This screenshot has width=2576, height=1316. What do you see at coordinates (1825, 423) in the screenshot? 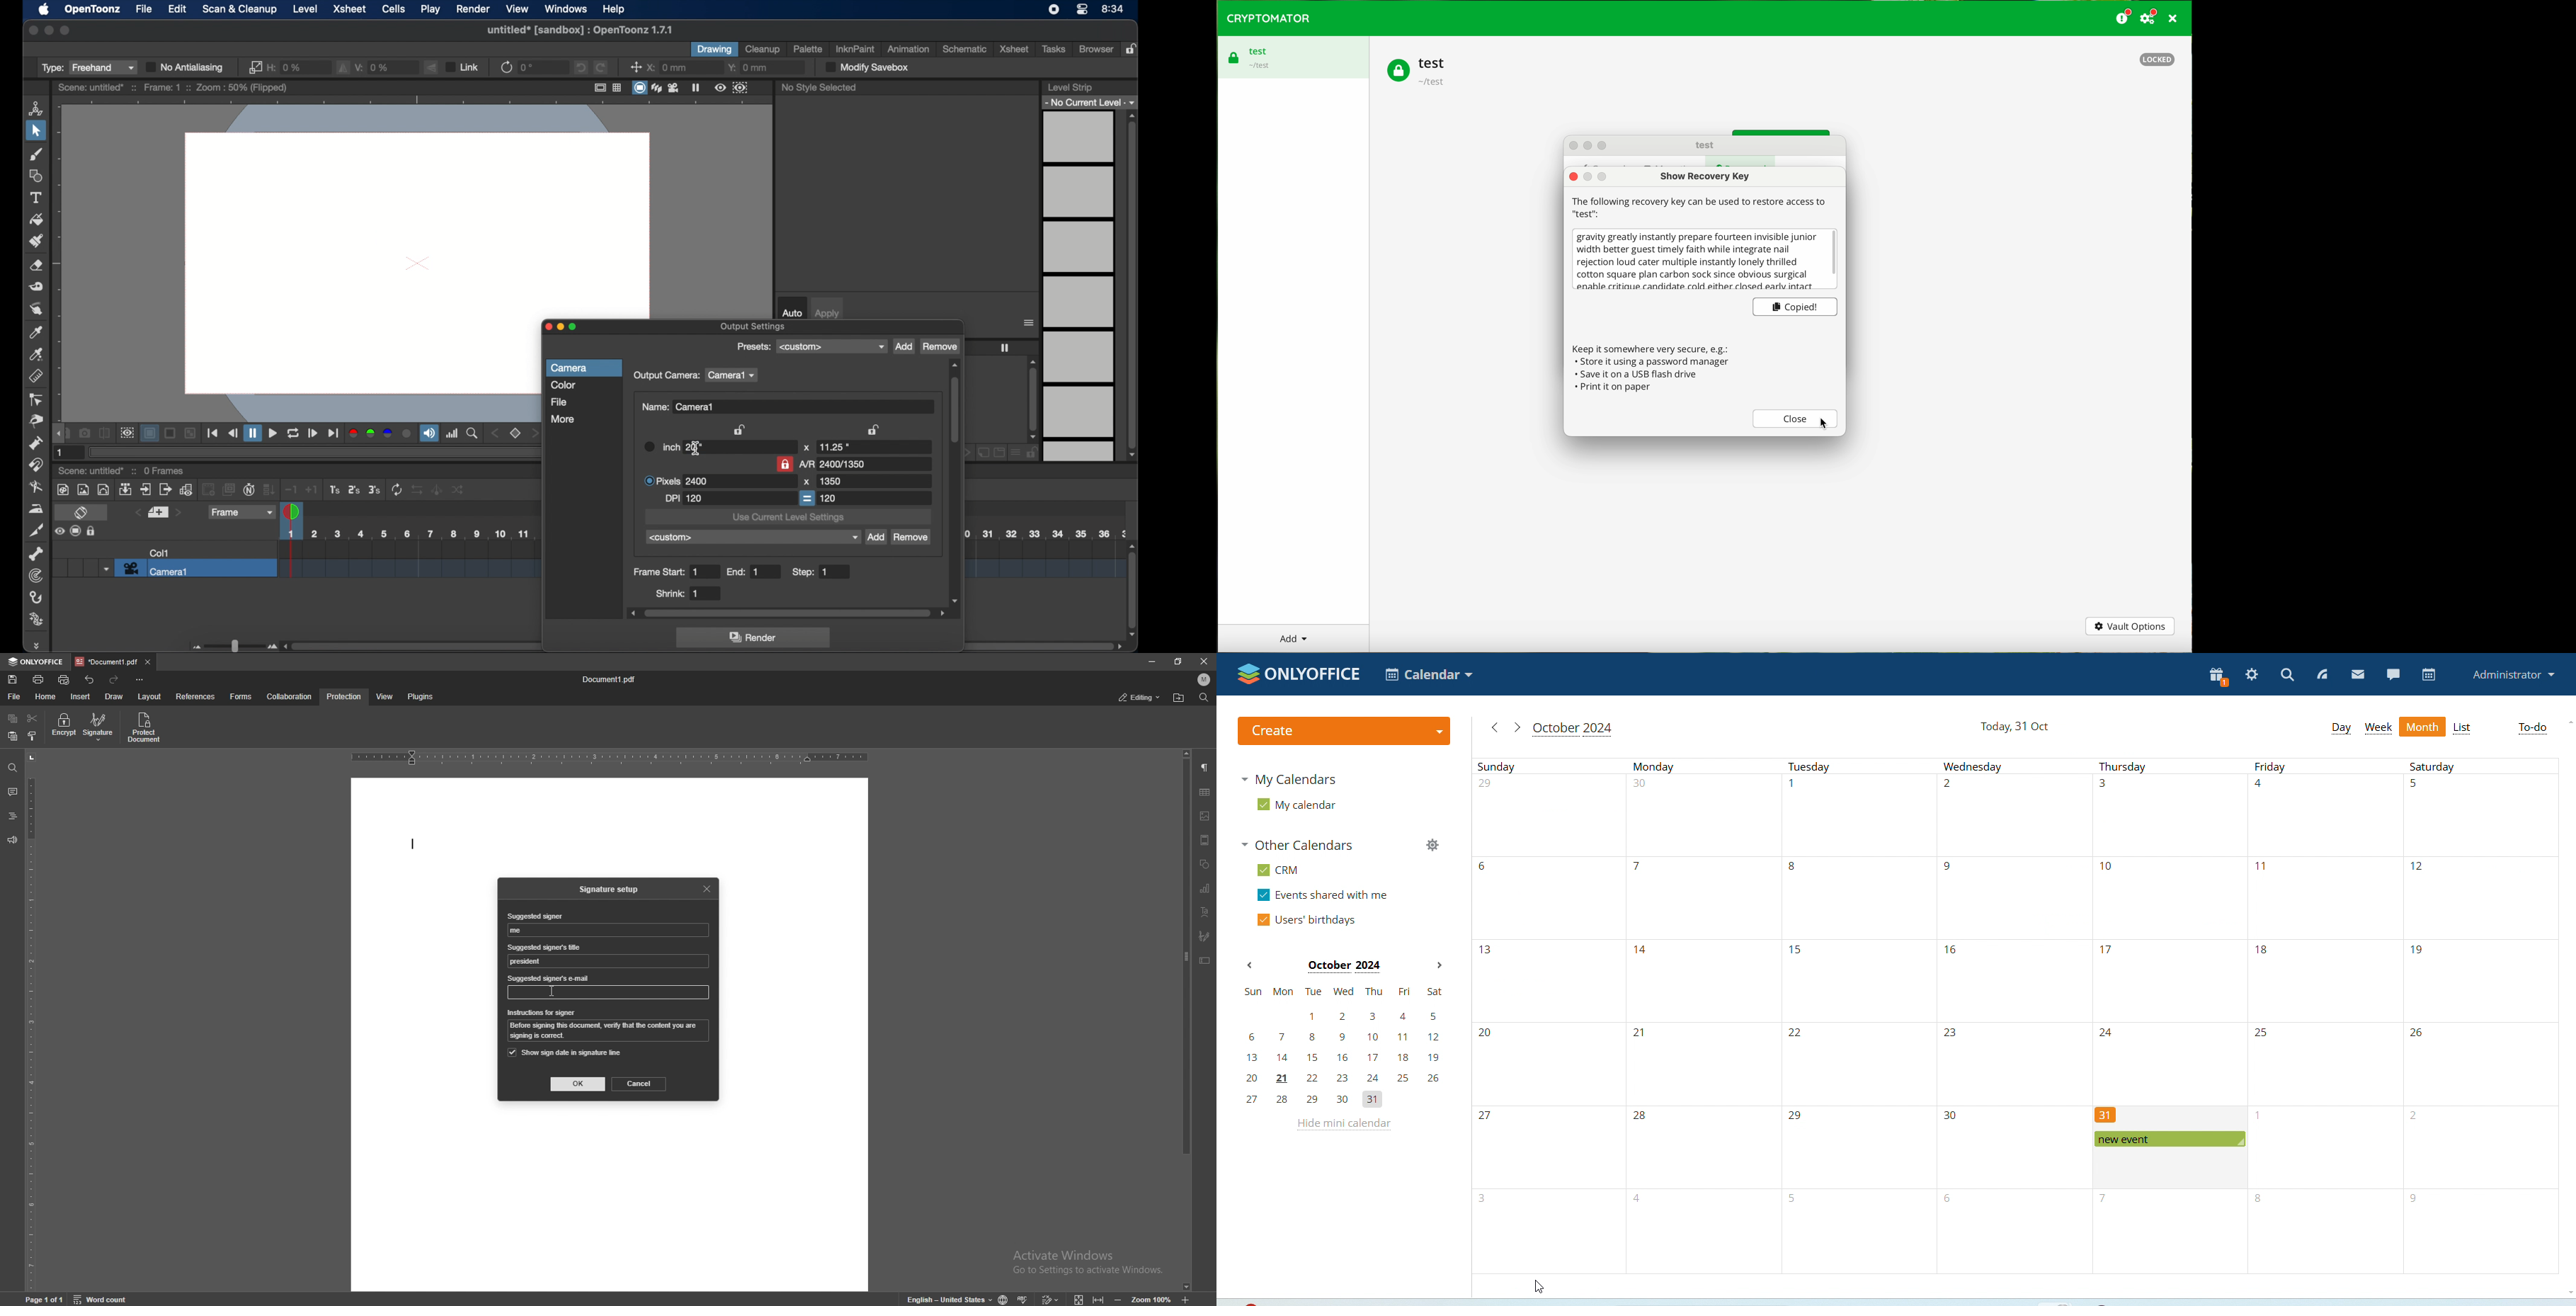
I see `cursor` at bounding box center [1825, 423].